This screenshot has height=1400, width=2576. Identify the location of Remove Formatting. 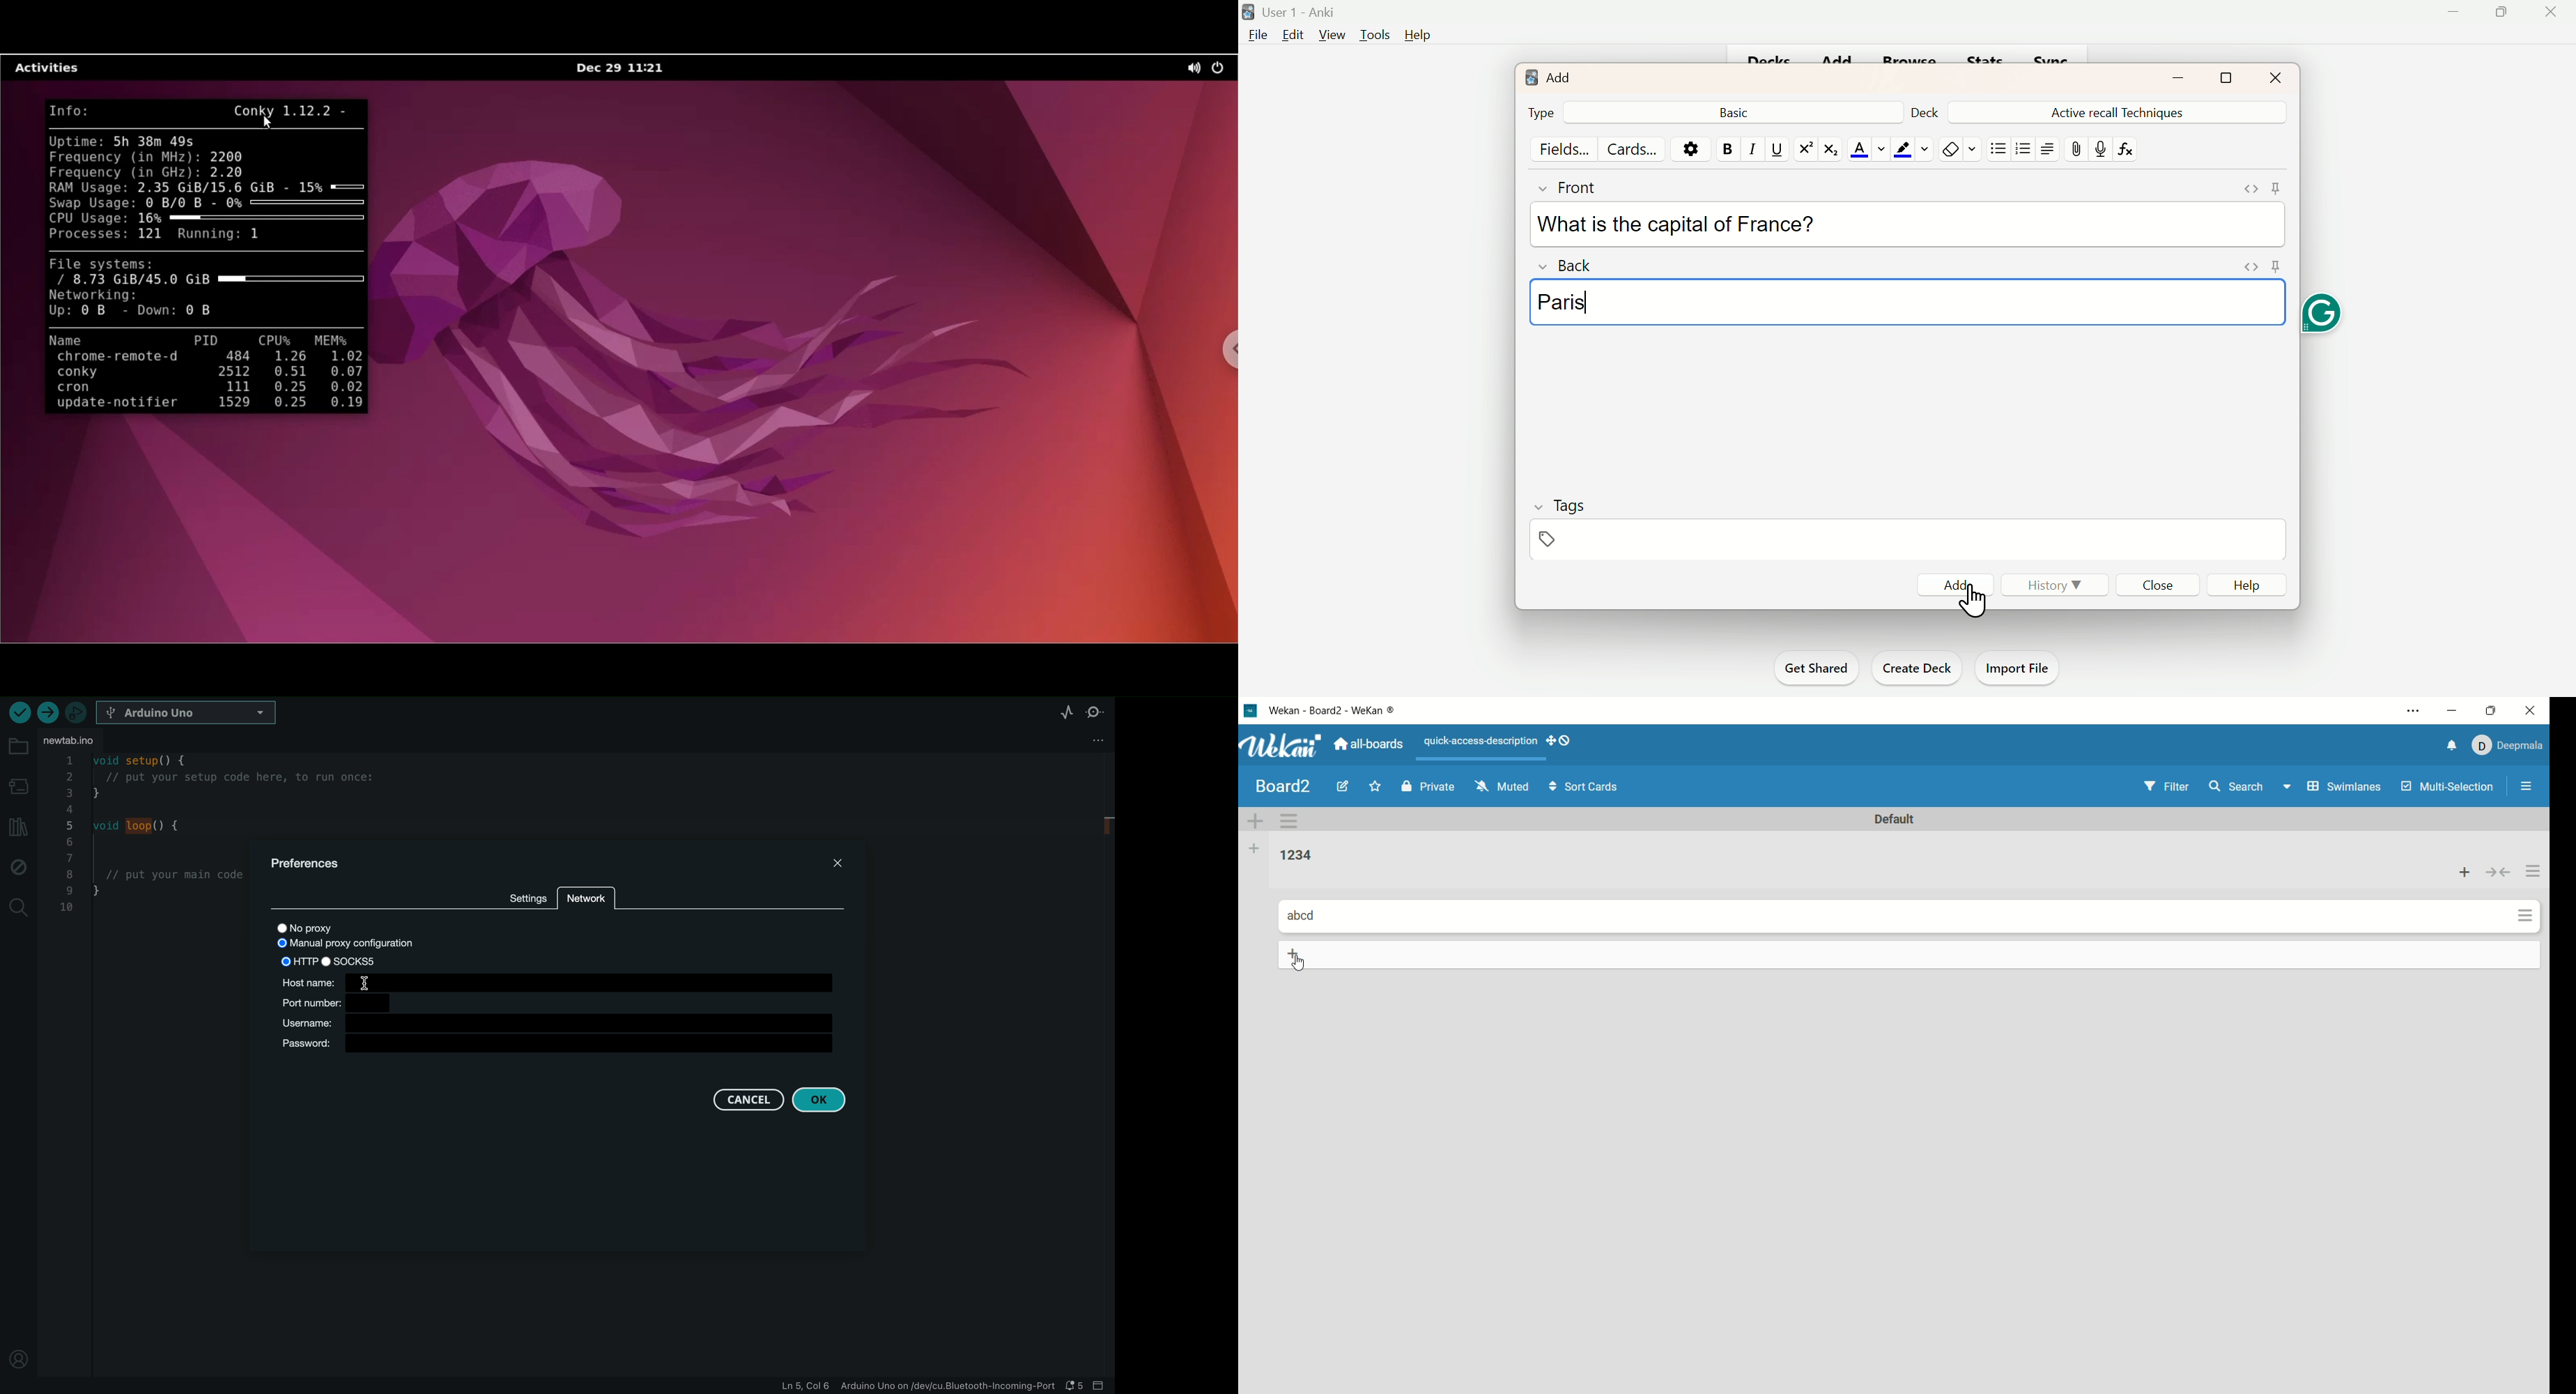
(1957, 148).